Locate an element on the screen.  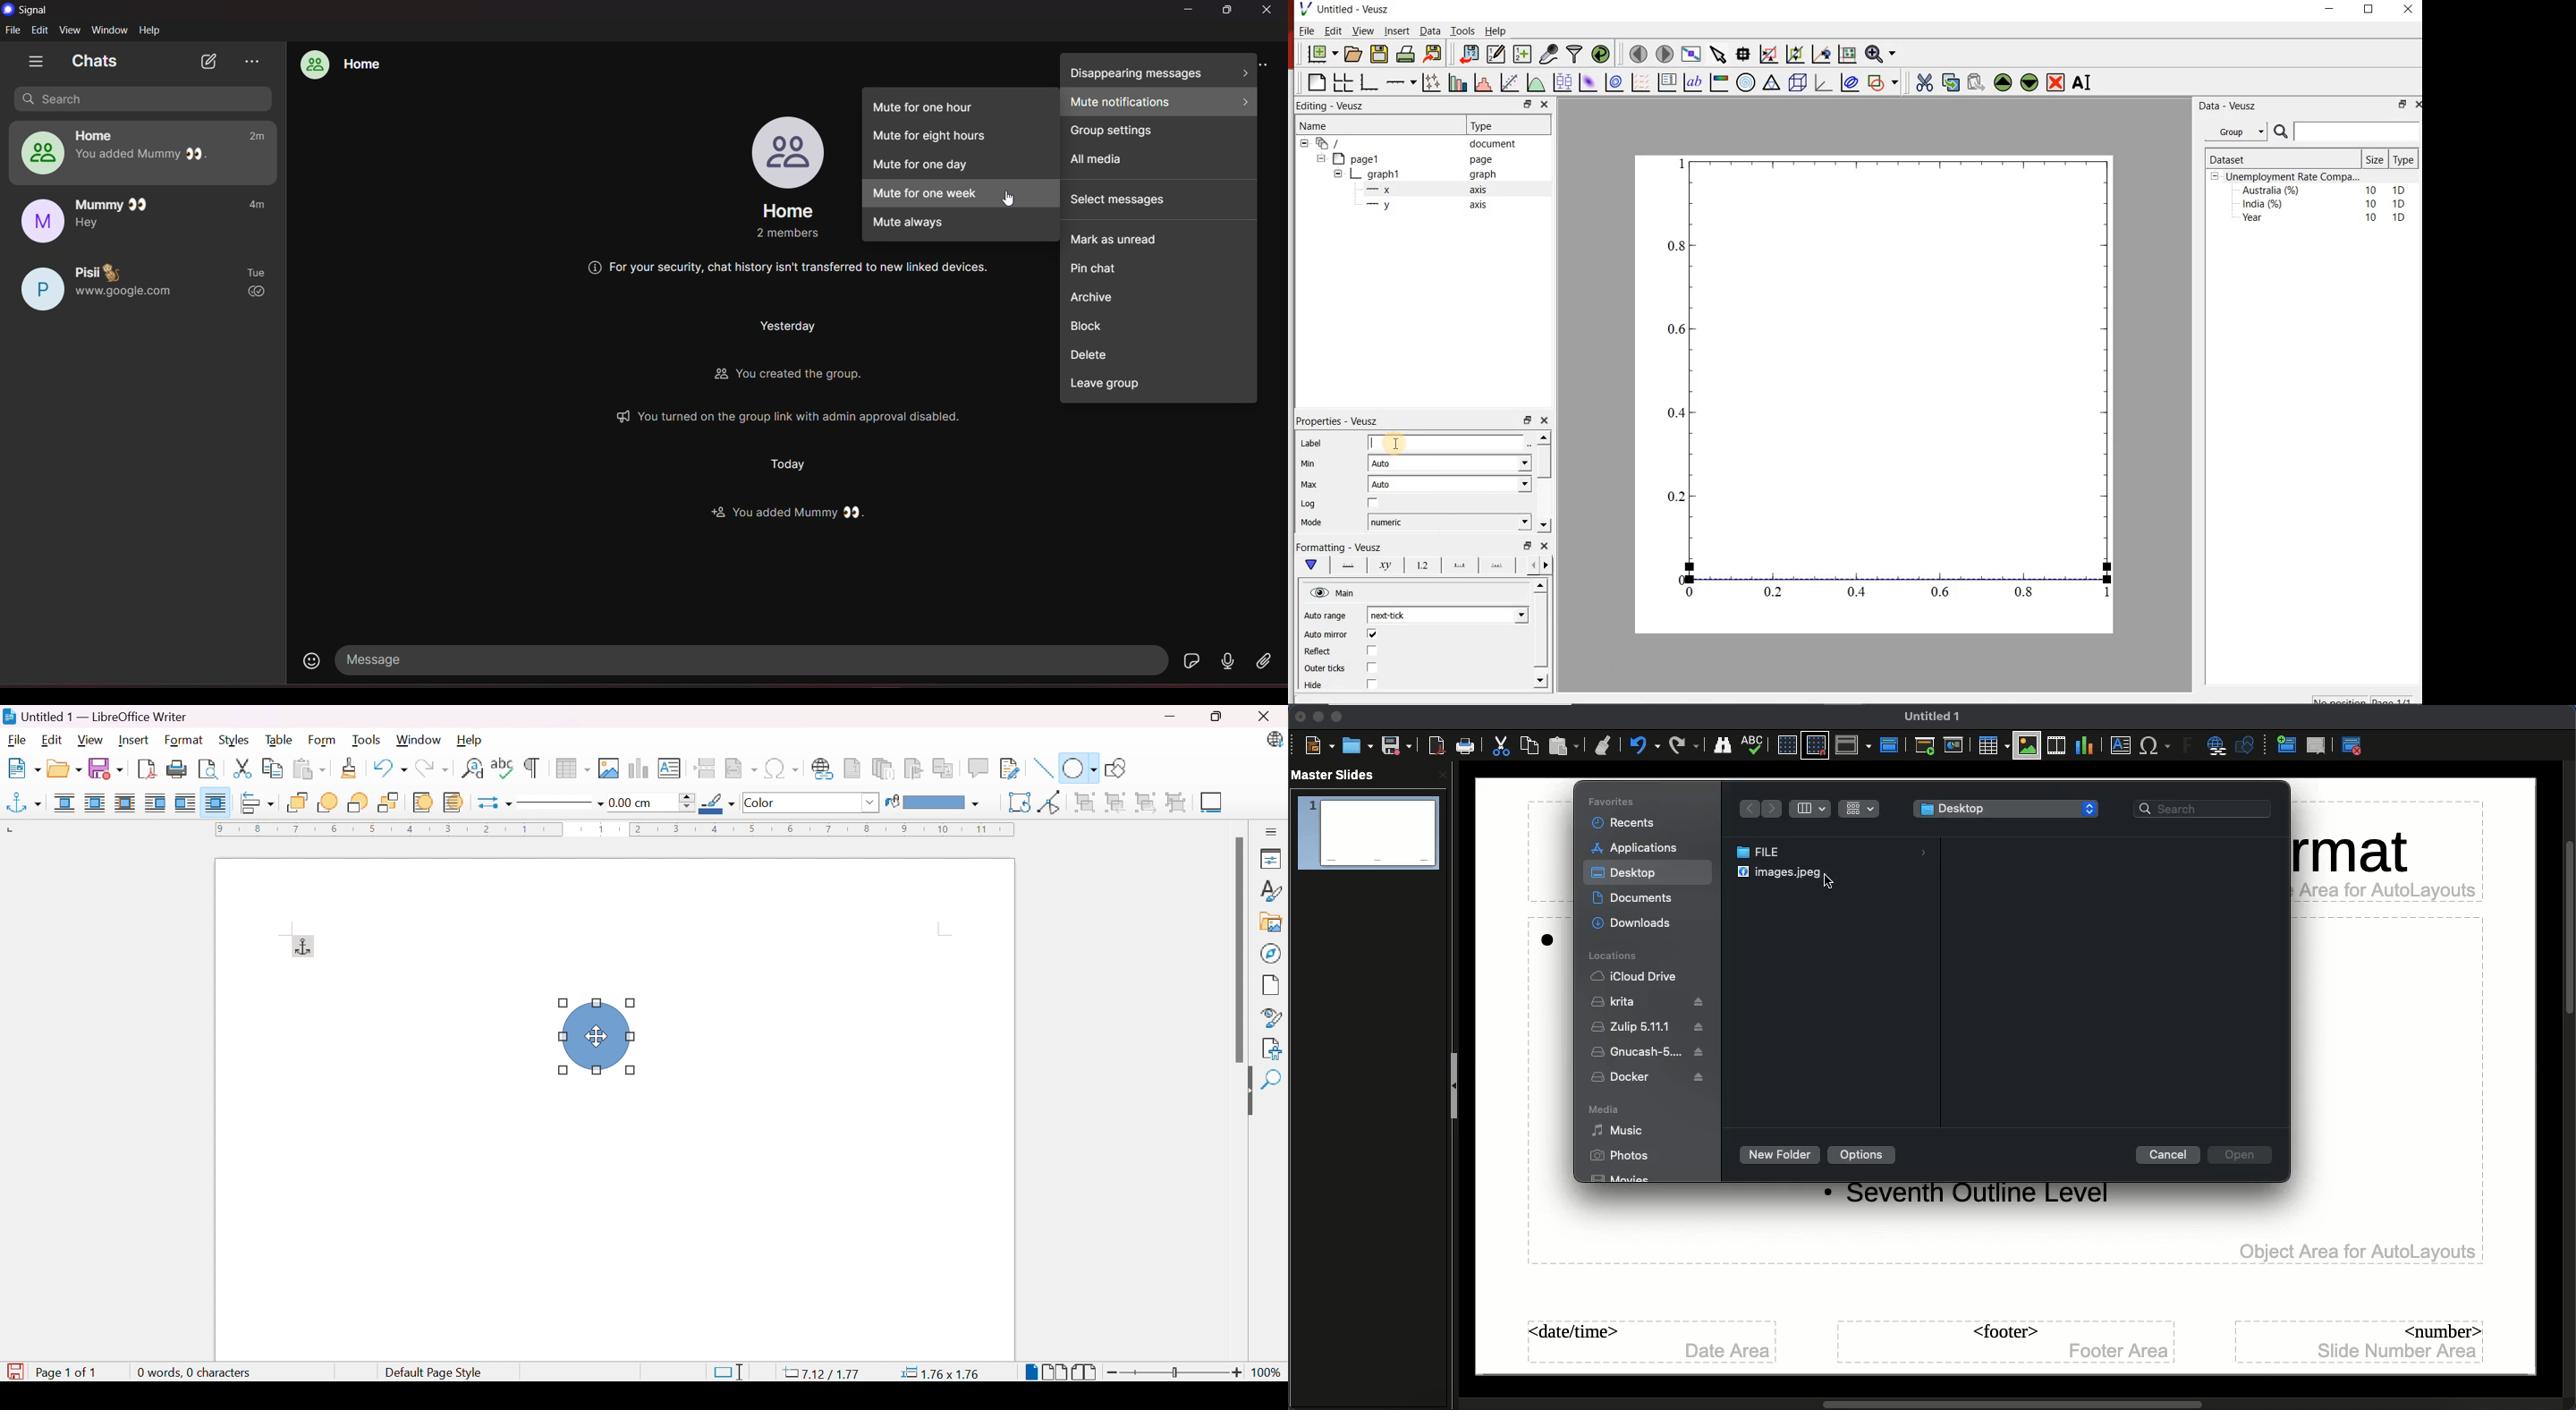
Redo is located at coordinates (1685, 745).